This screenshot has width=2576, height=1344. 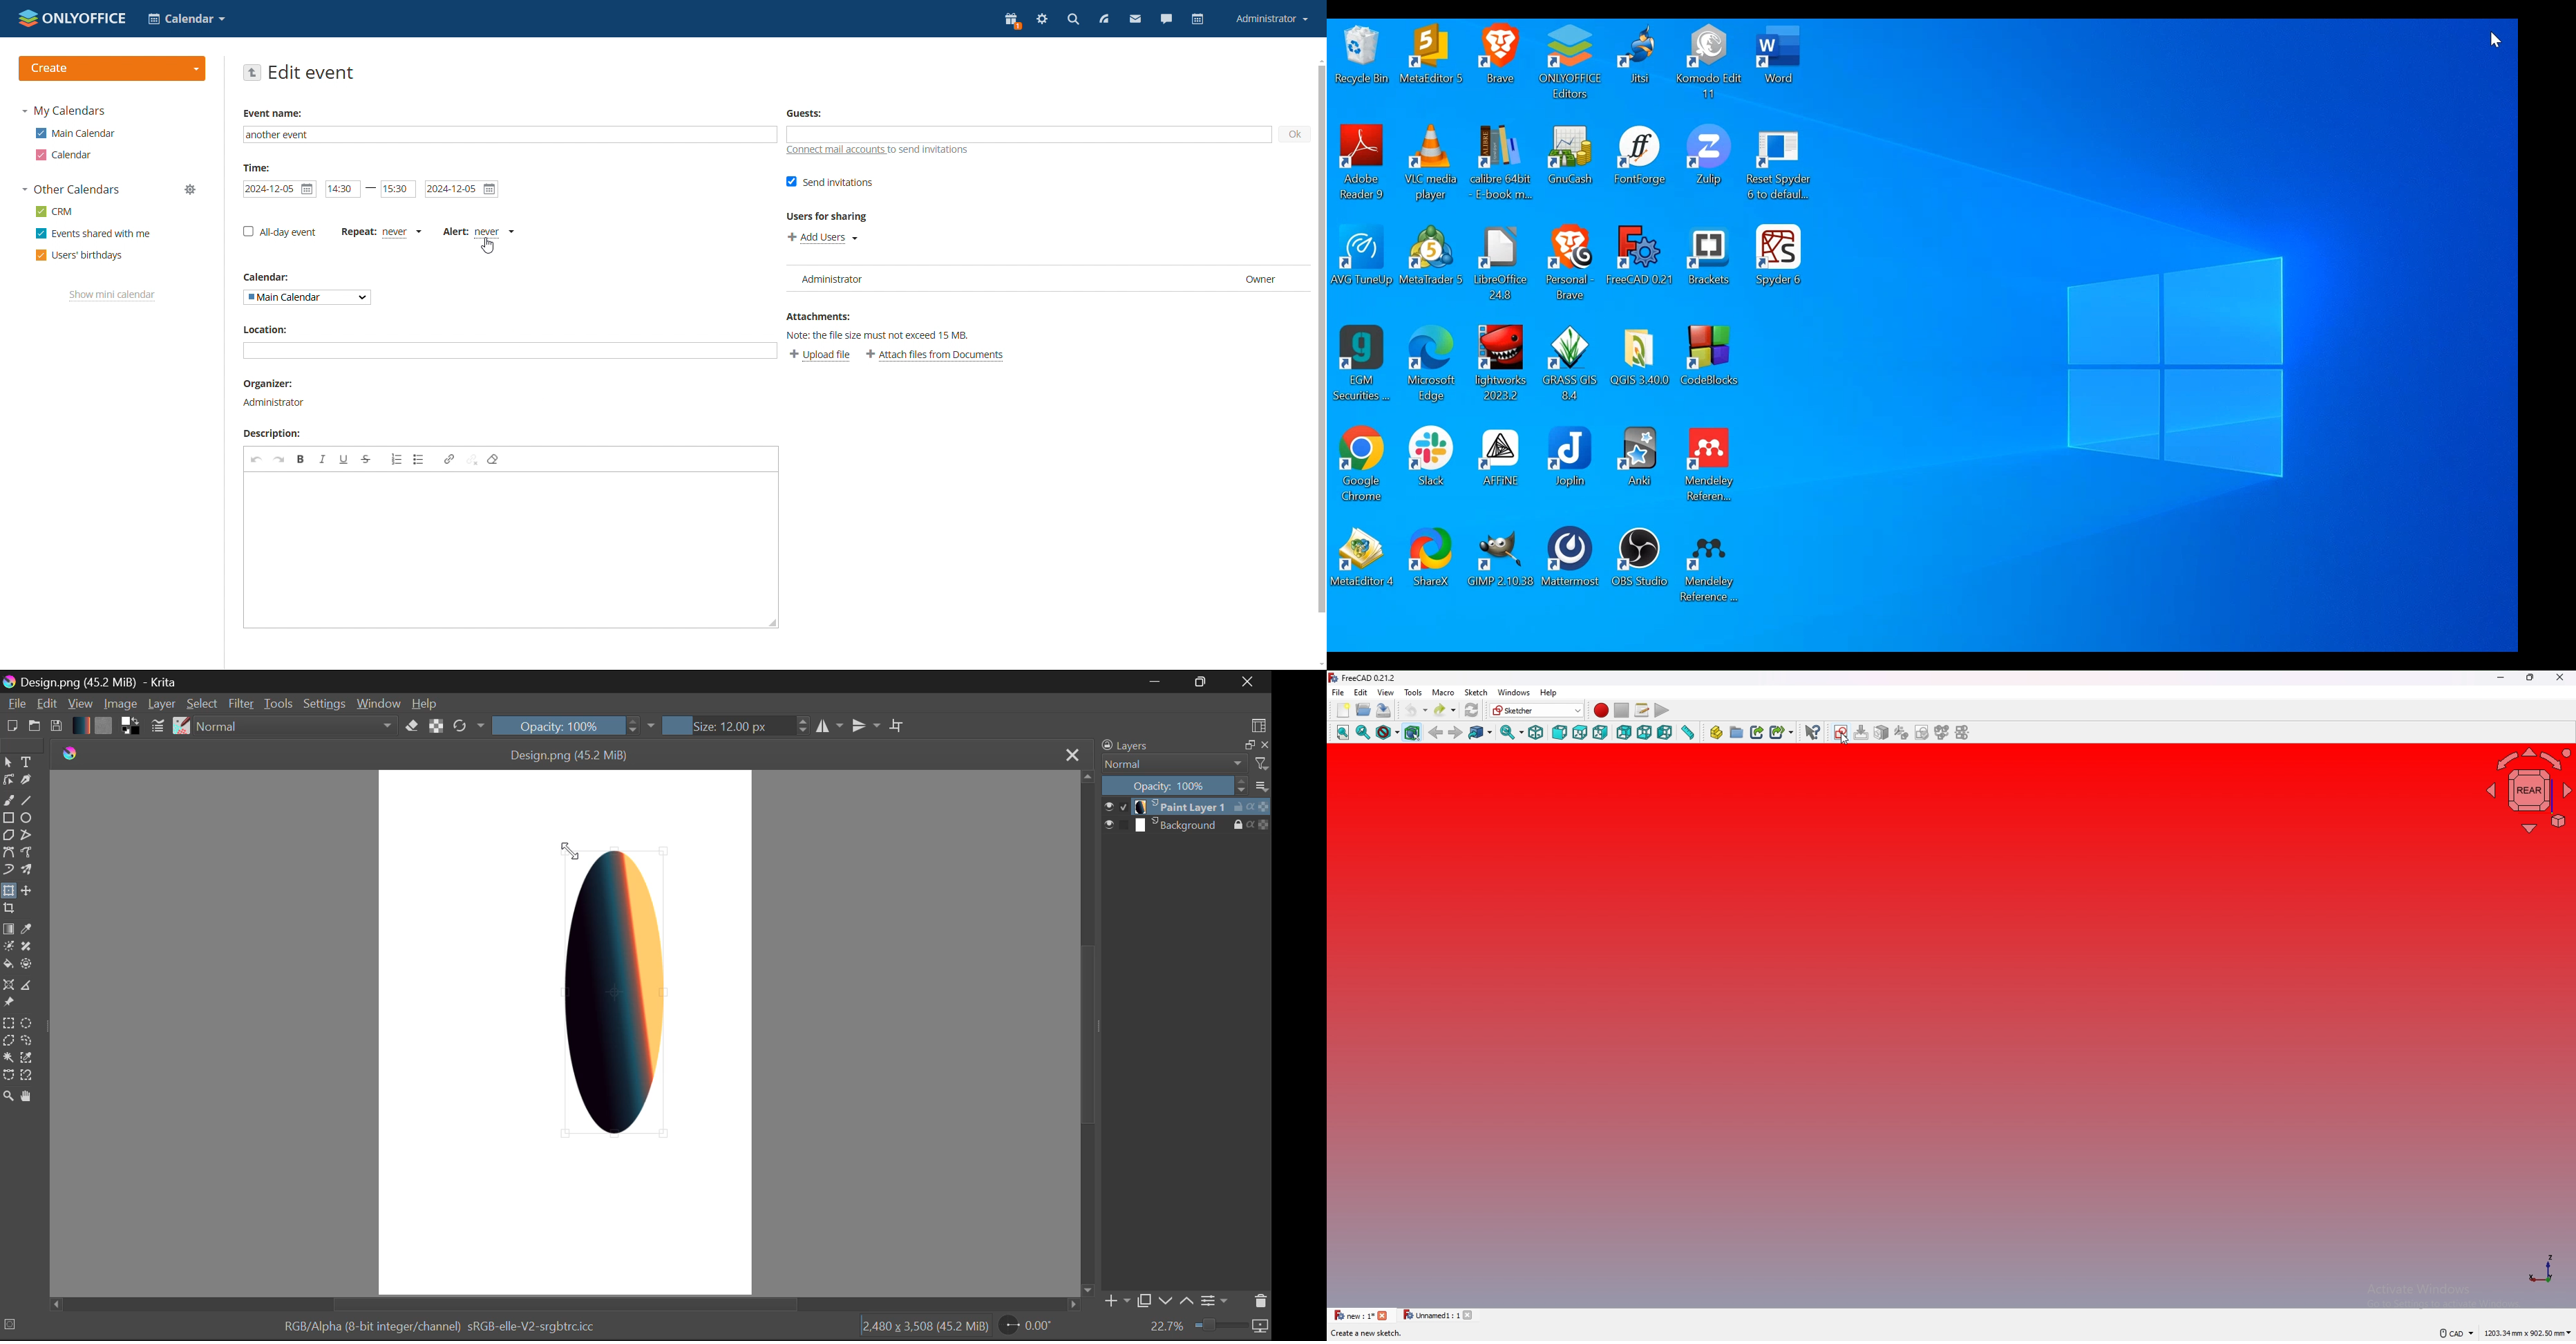 I want to click on Reset Spyder 6 to default, so click(x=1779, y=166).